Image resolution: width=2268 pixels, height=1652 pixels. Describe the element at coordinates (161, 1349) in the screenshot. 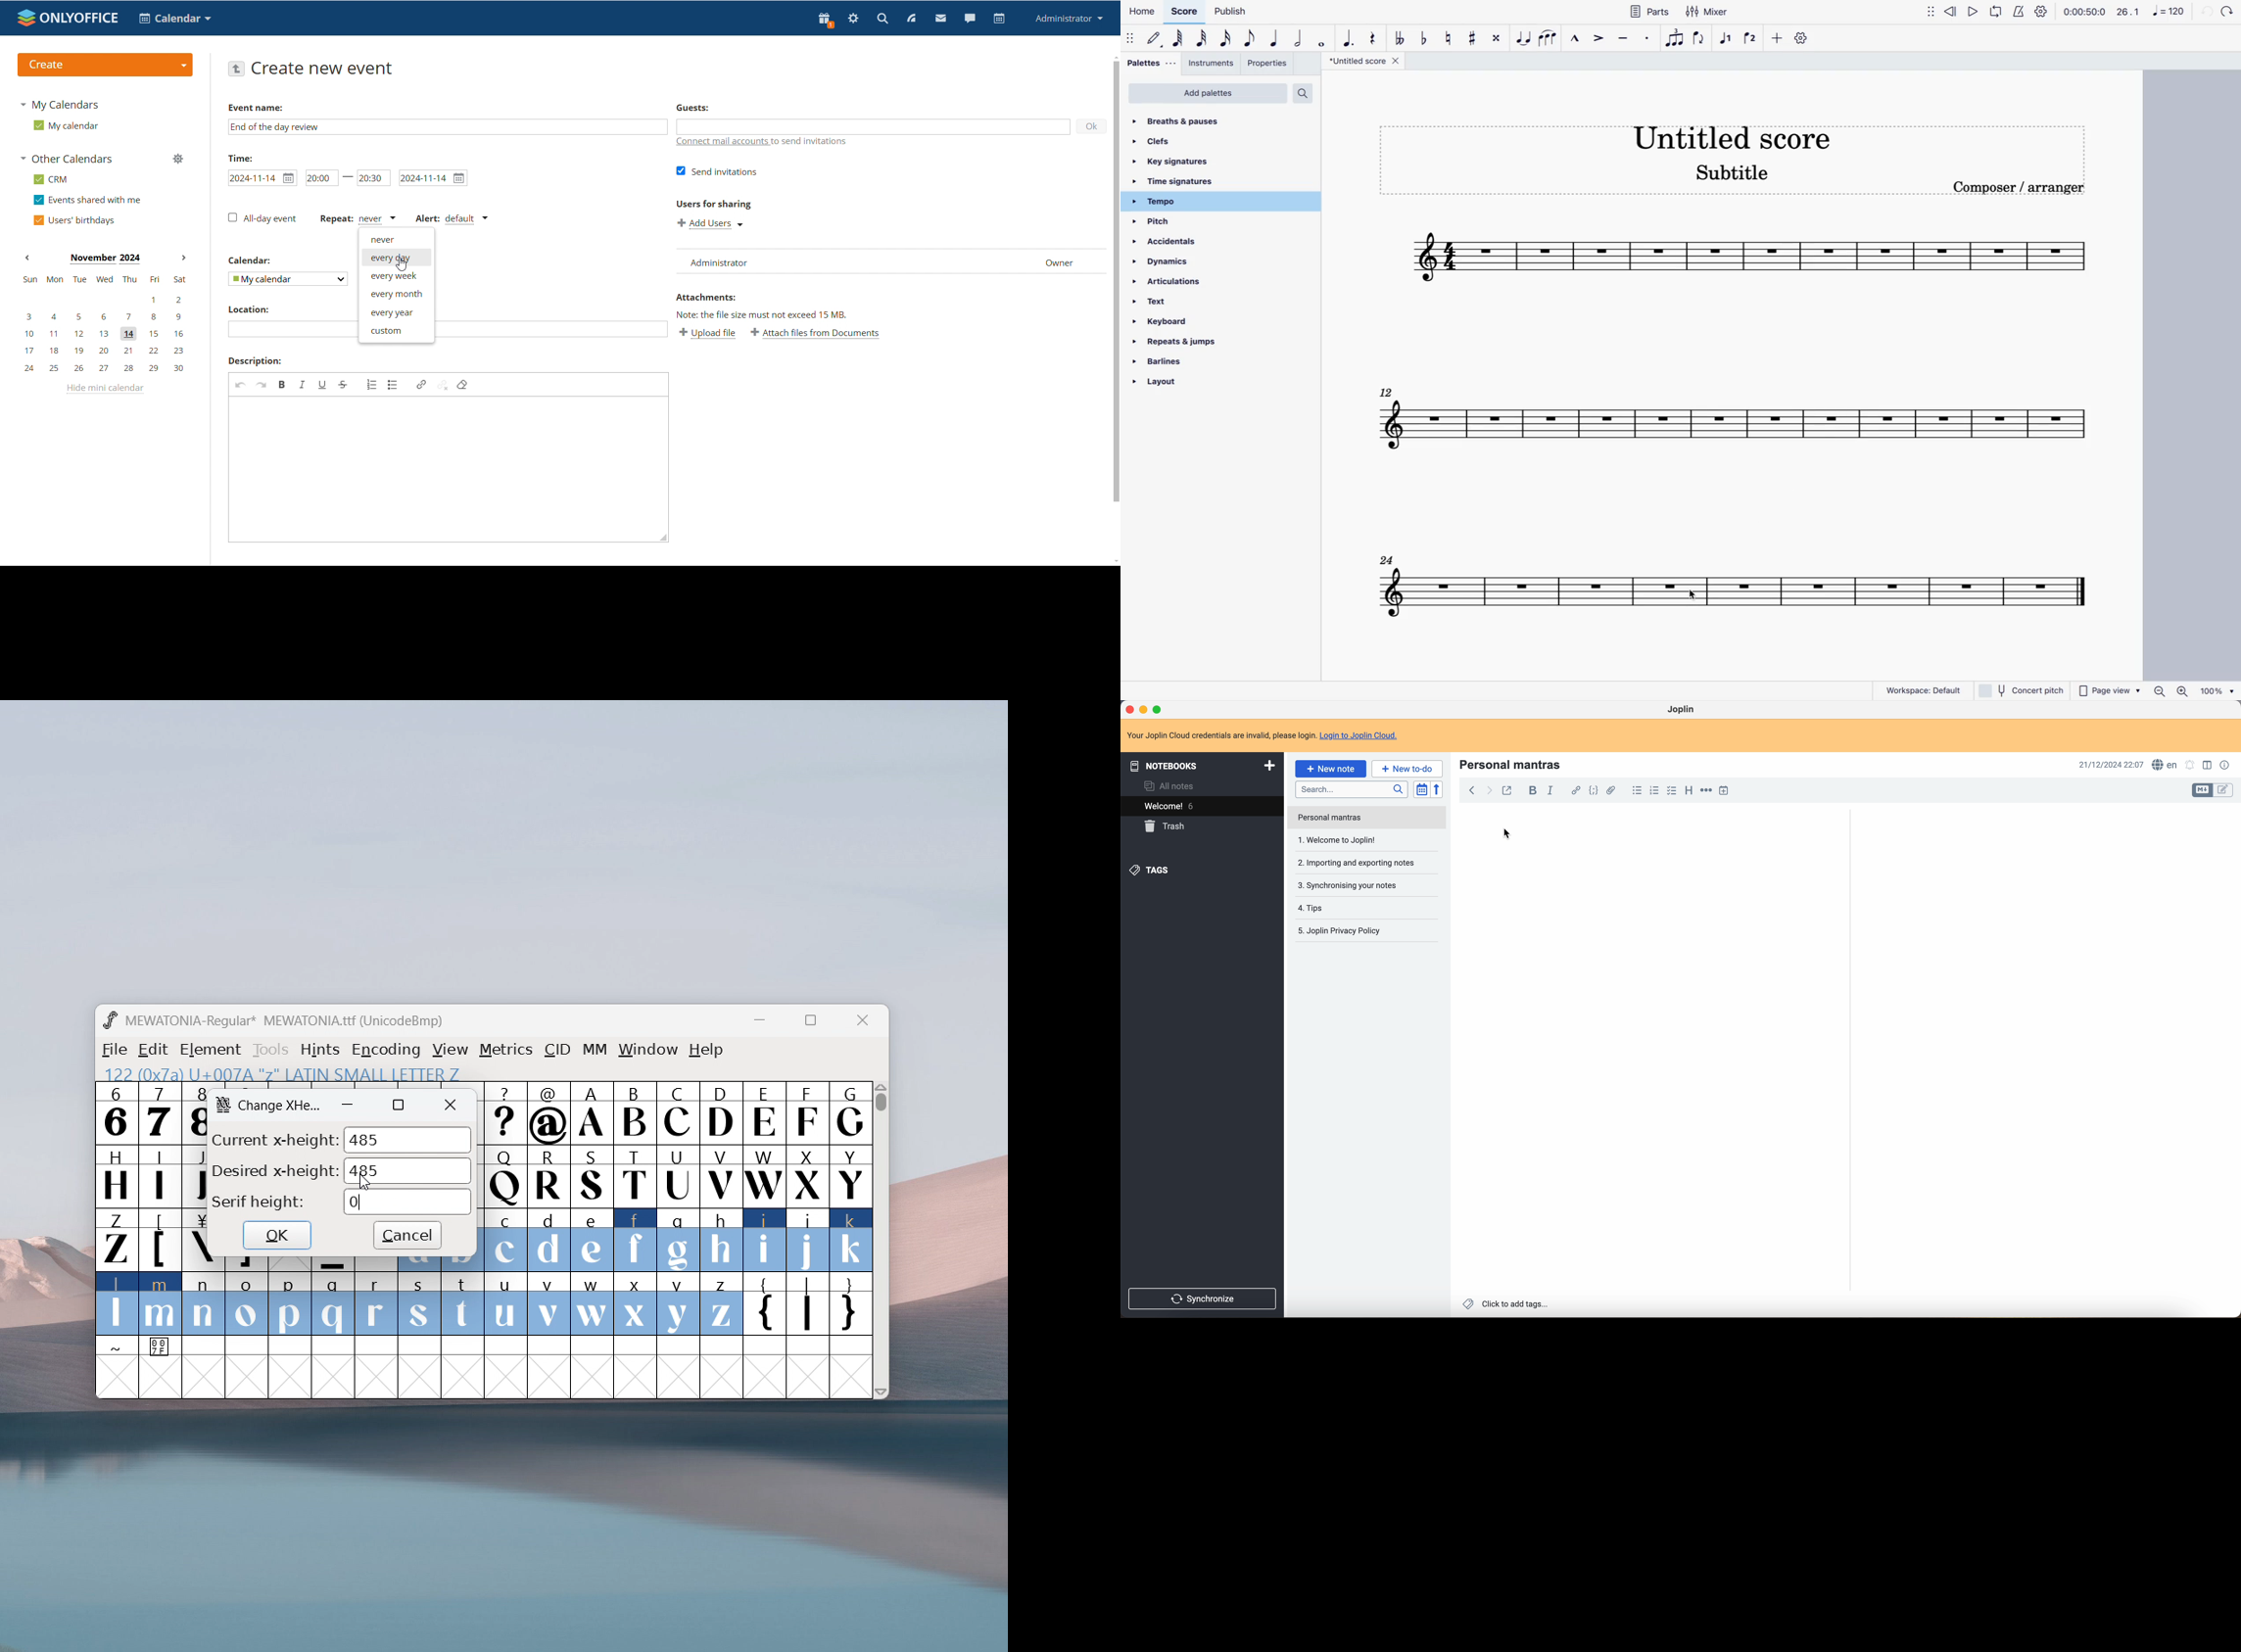

I see `0 0 7 F` at that location.